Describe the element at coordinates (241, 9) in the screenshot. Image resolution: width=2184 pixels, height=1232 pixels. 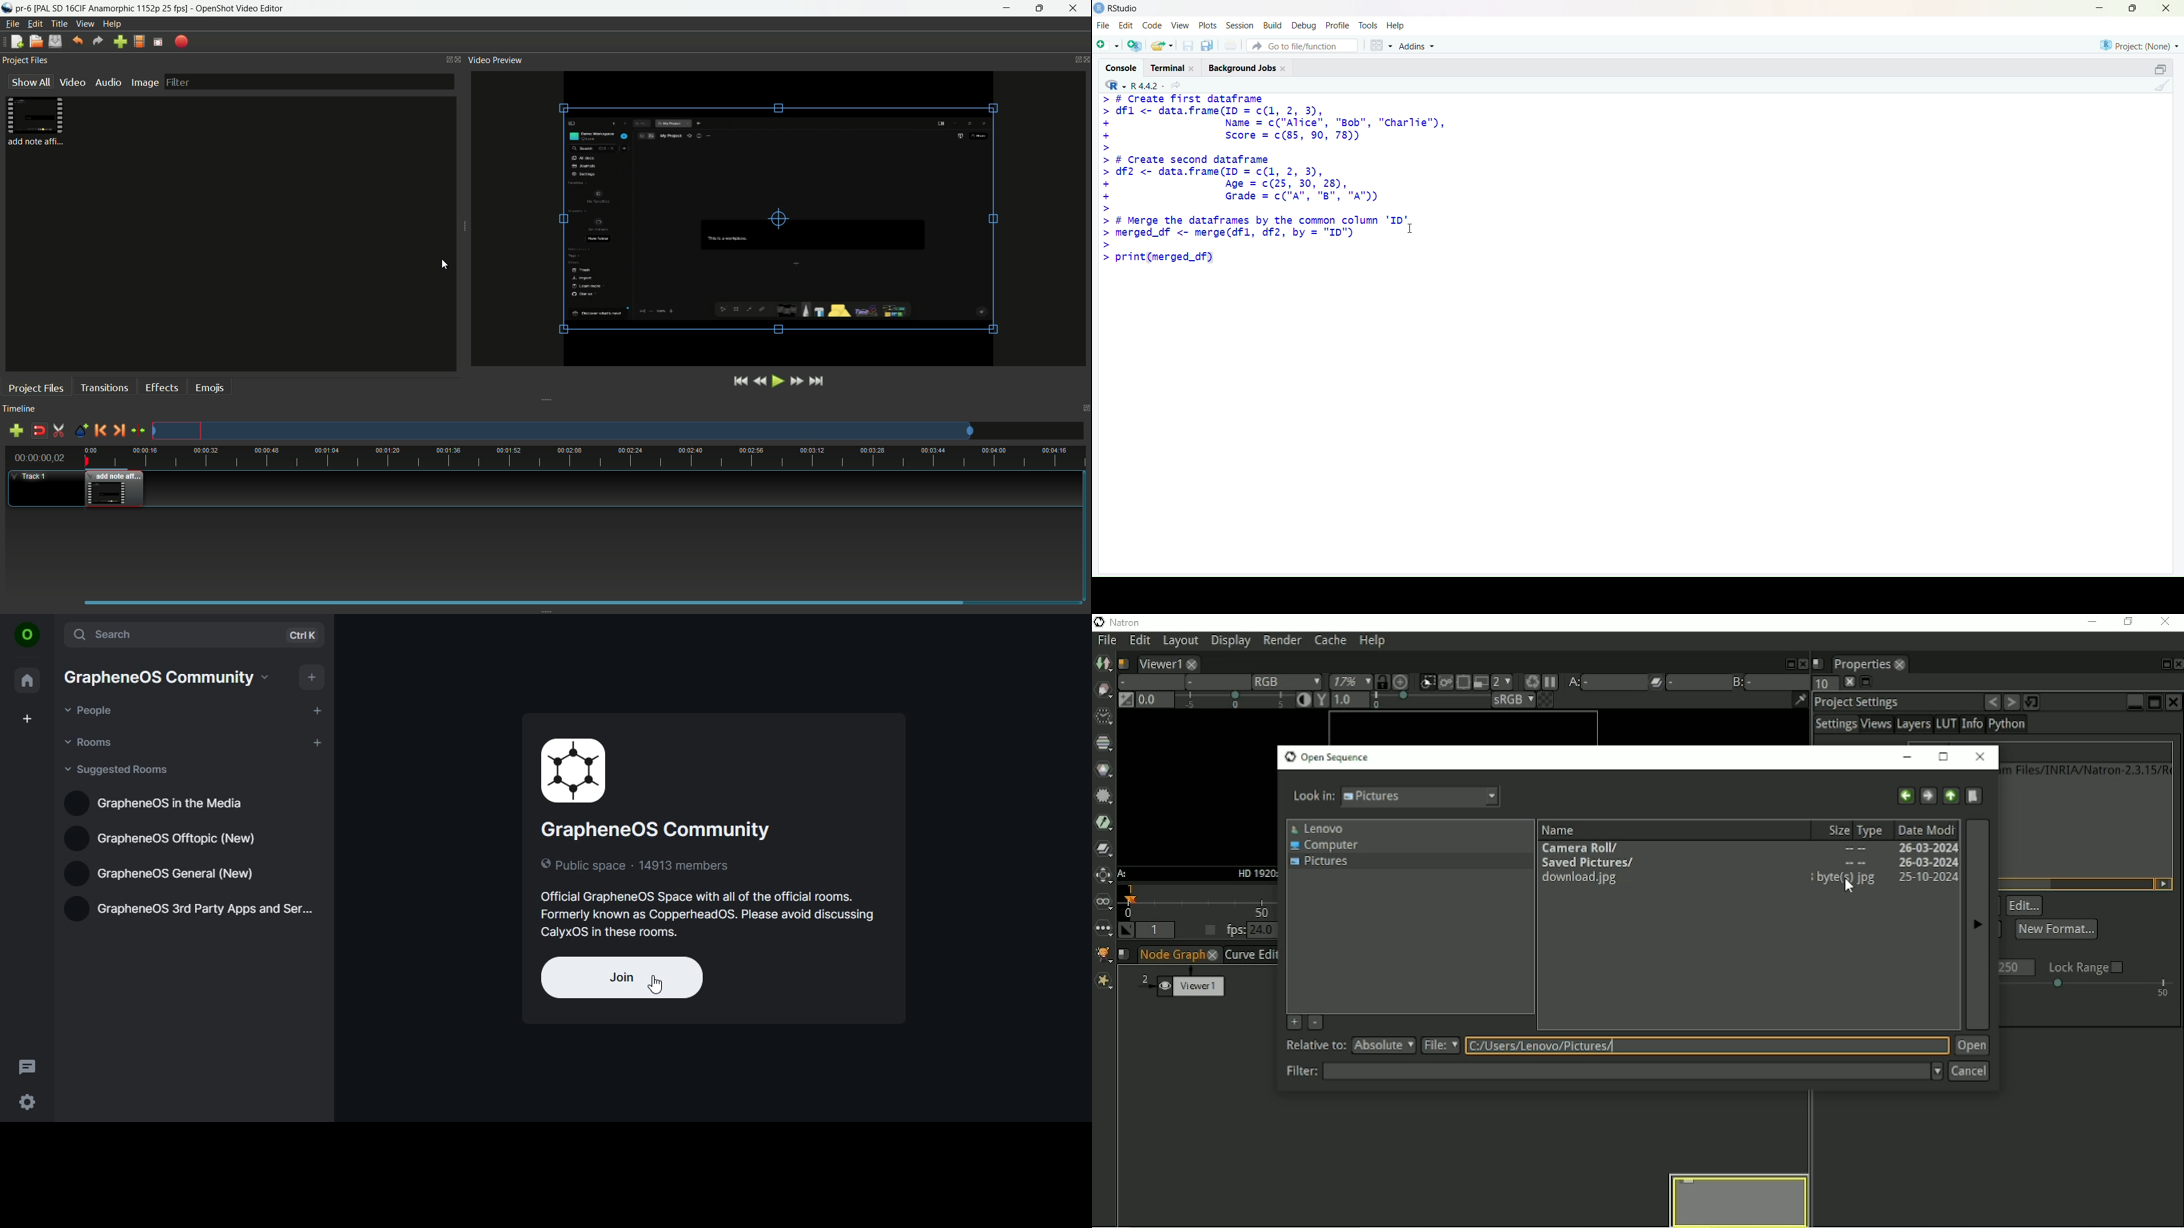
I see `app name` at that location.